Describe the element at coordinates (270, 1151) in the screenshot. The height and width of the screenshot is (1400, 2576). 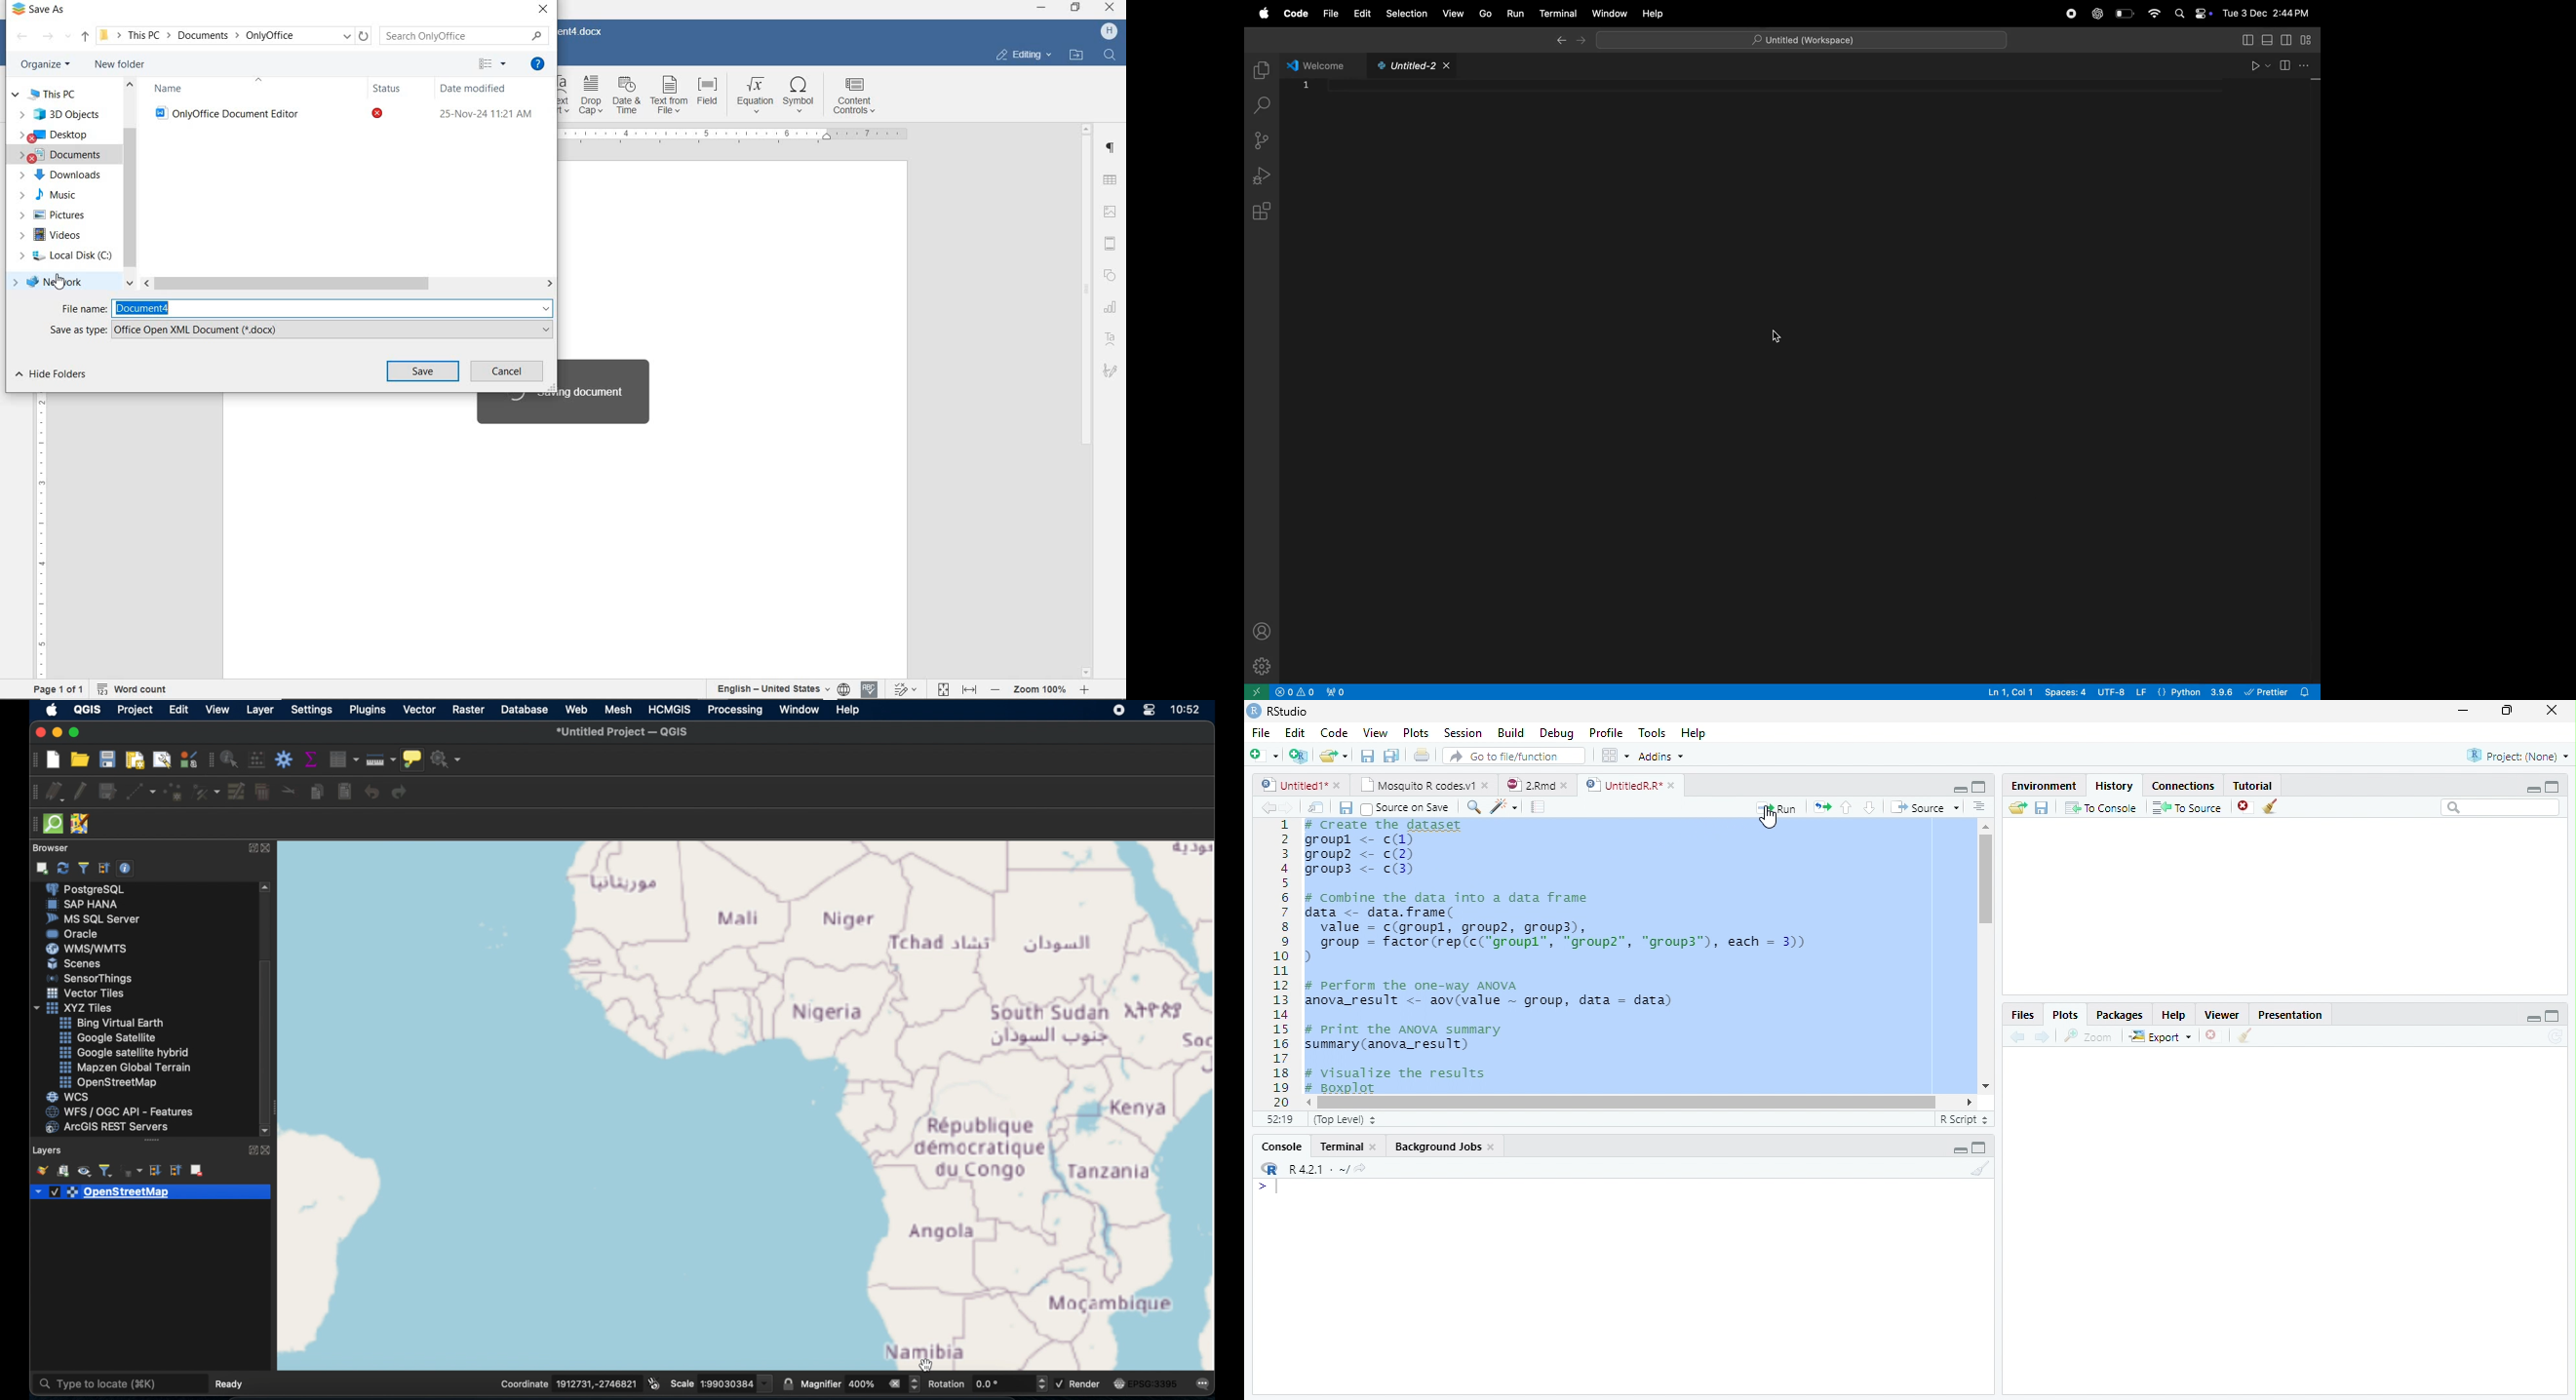
I see `close` at that location.